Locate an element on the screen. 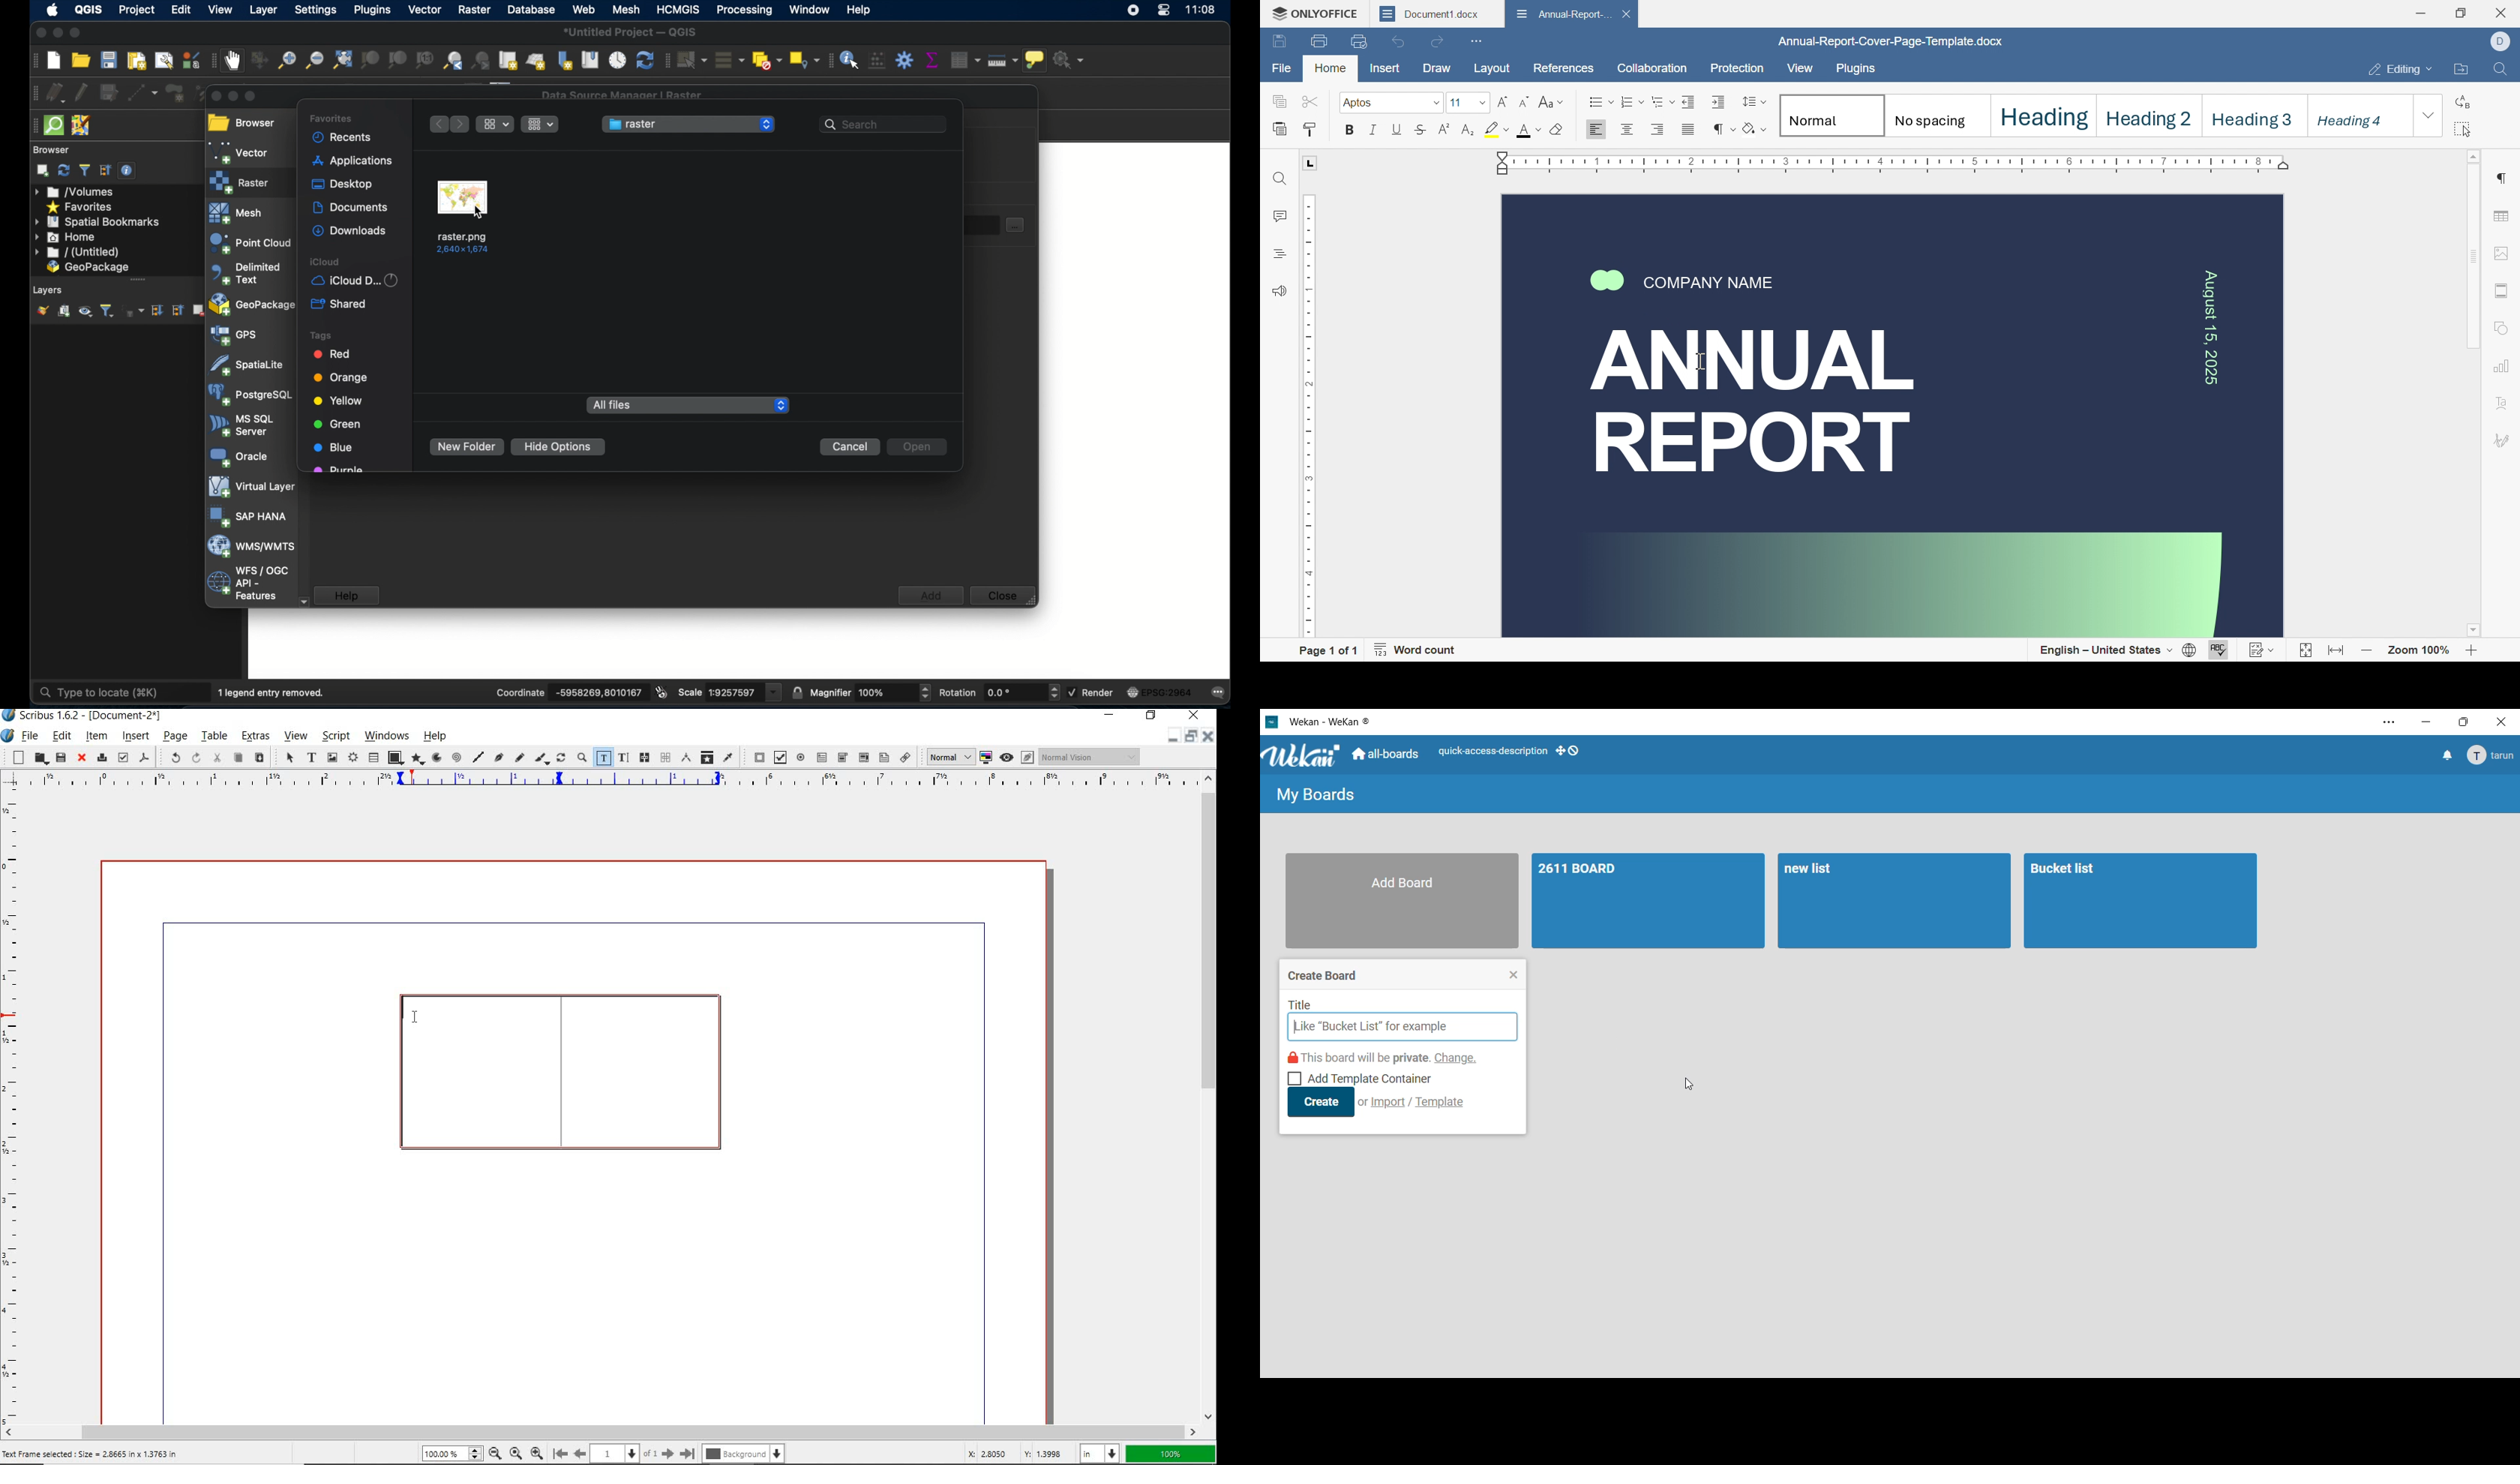  delimited text is located at coordinates (246, 274).